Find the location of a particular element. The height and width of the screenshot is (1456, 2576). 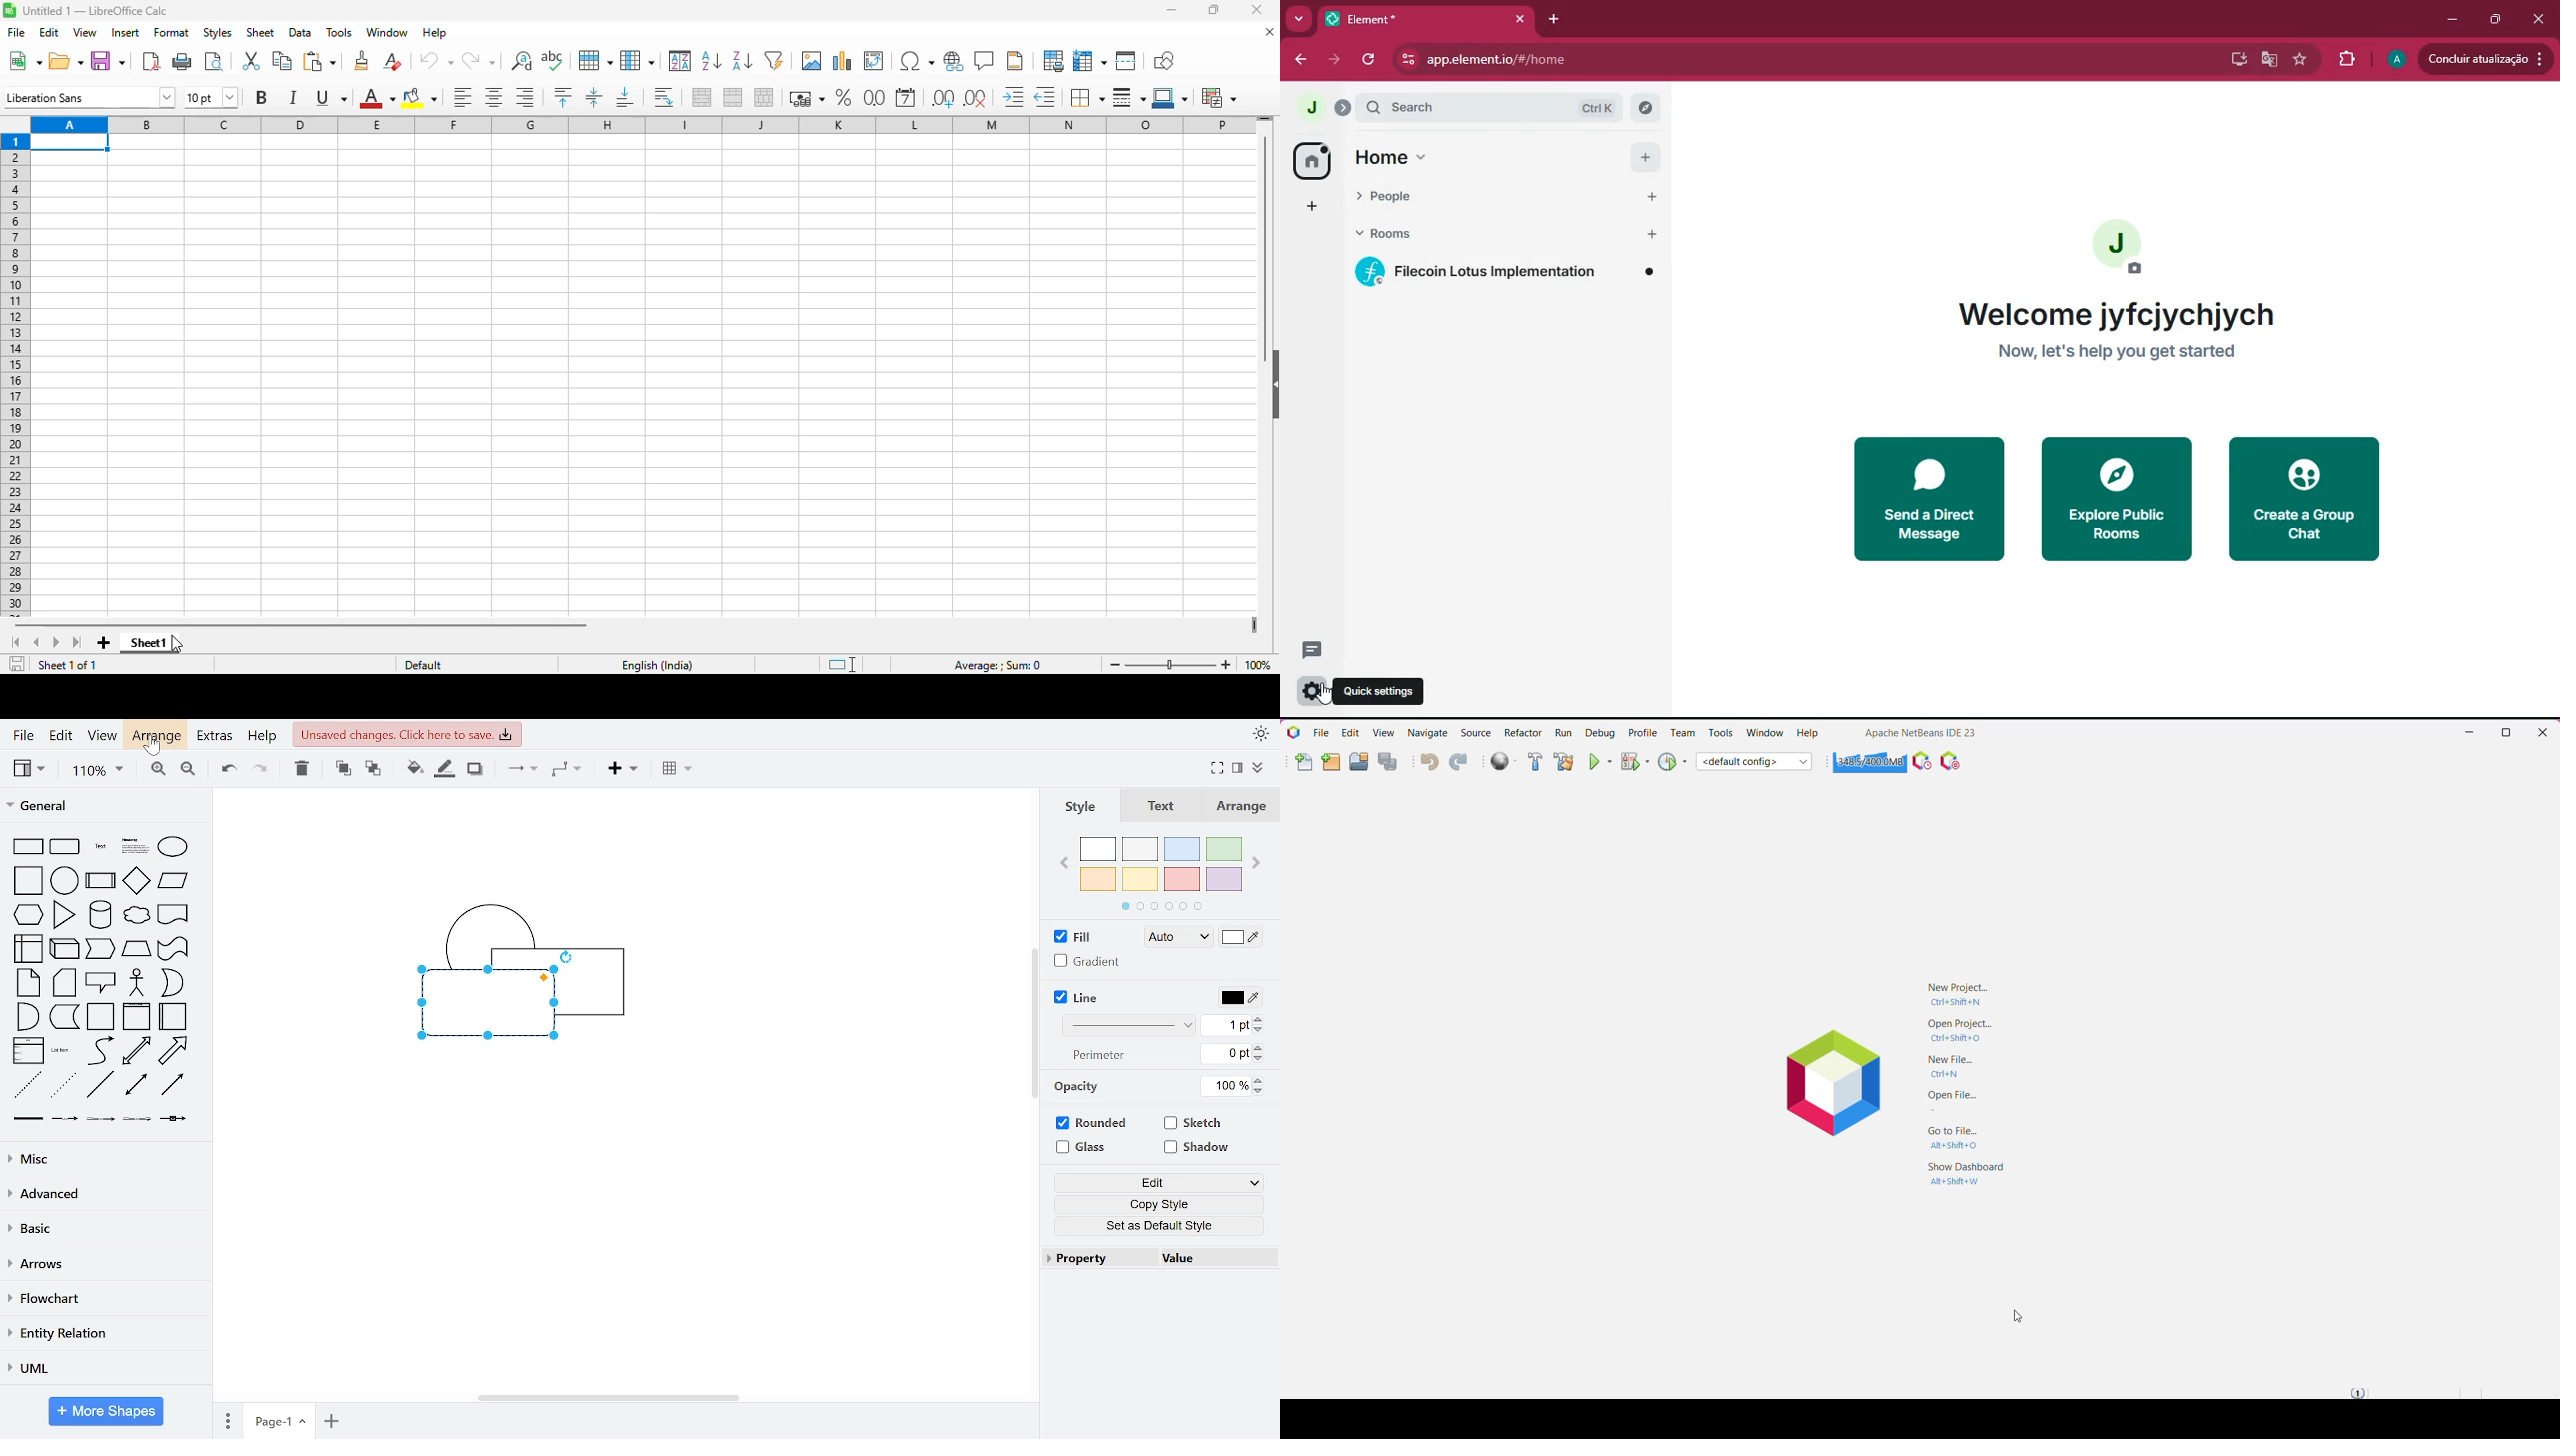

new is located at coordinates (24, 61).